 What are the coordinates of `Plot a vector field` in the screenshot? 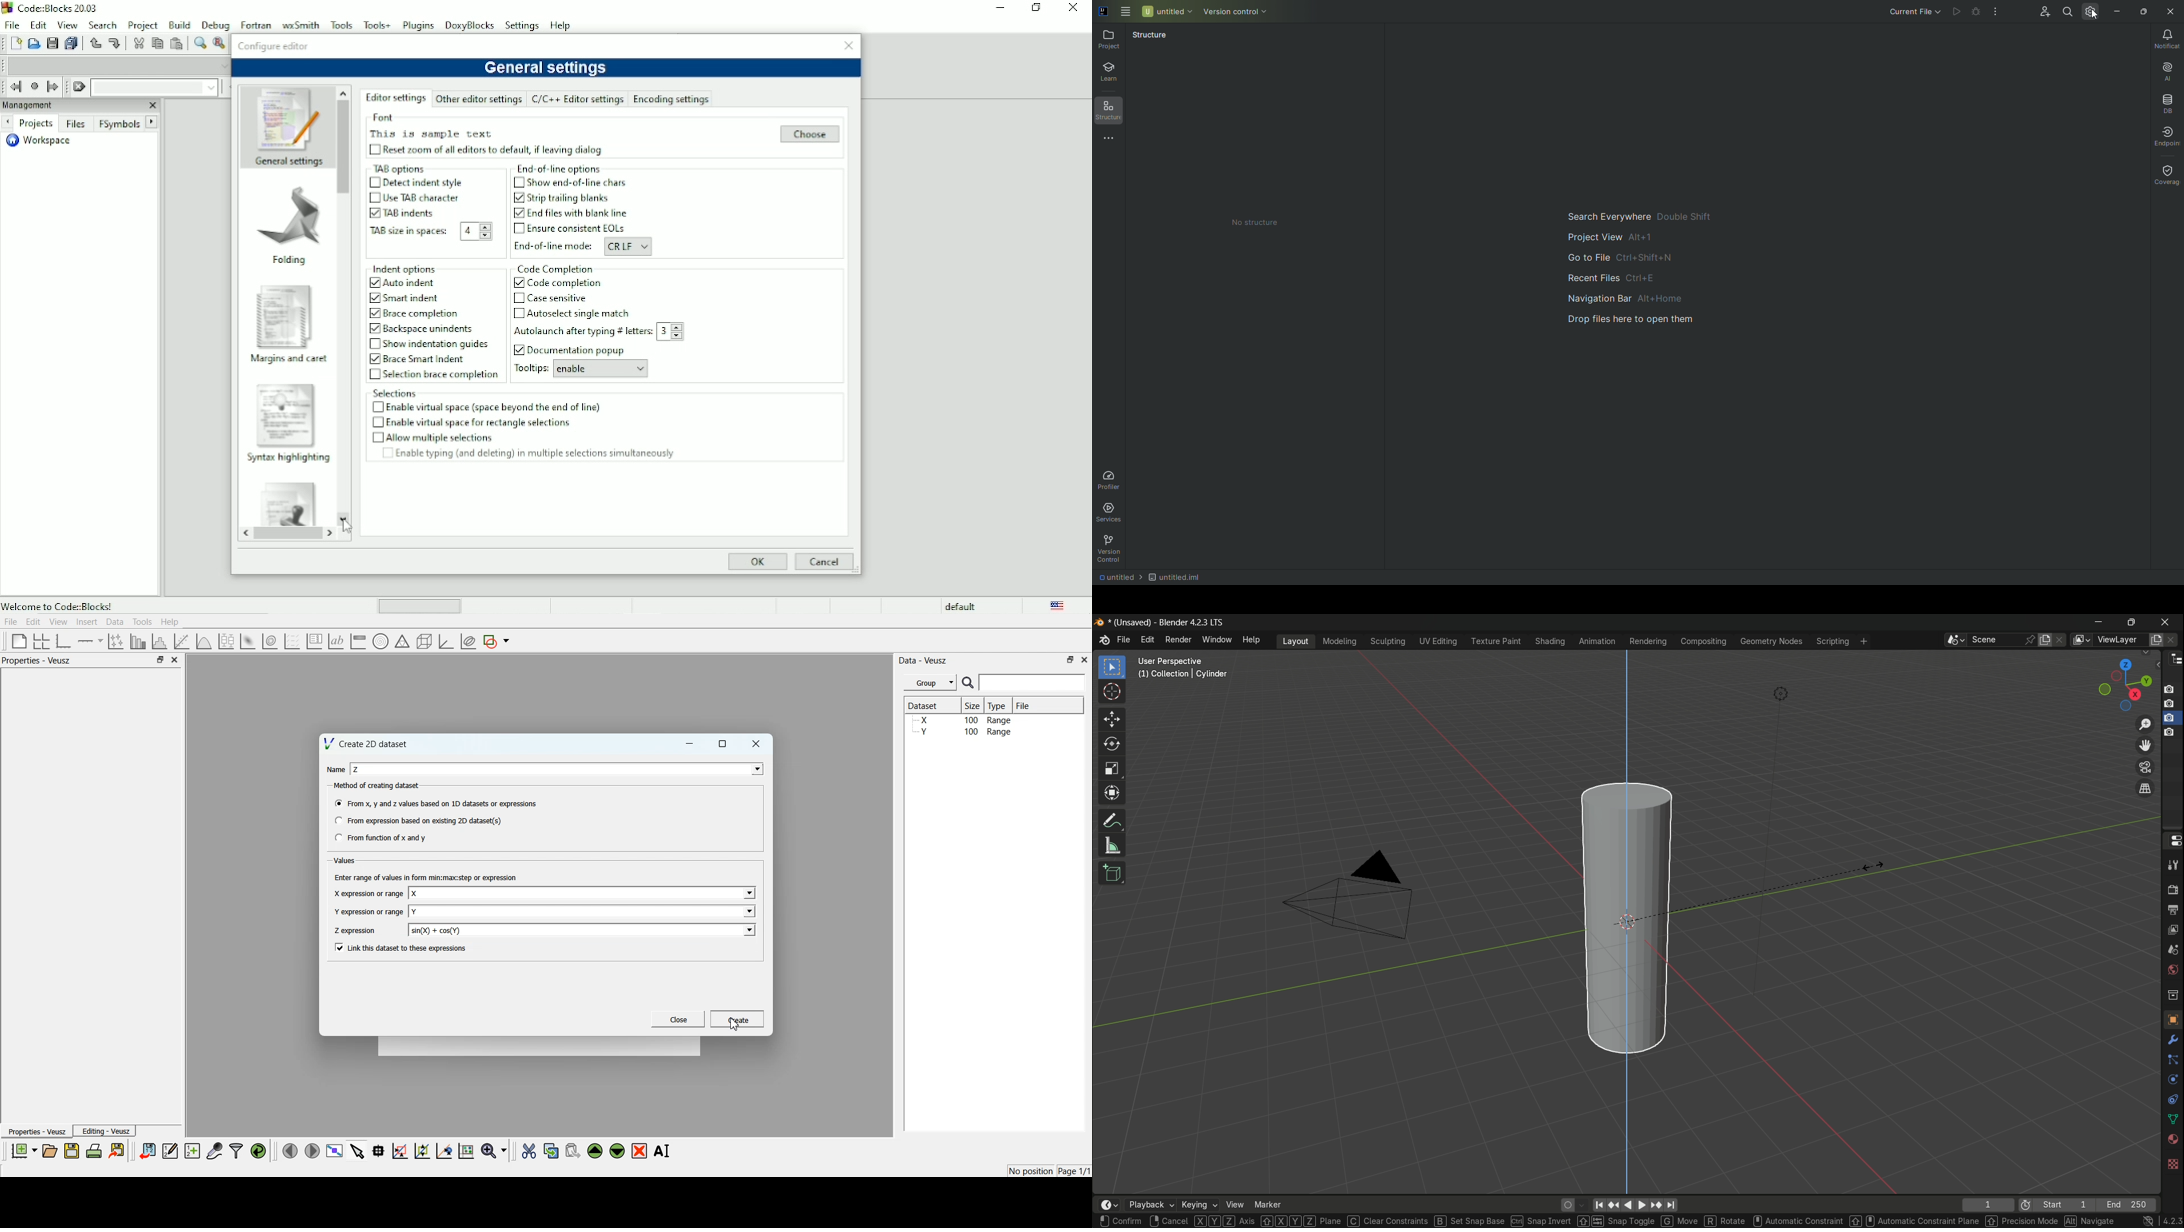 It's located at (292, 642).